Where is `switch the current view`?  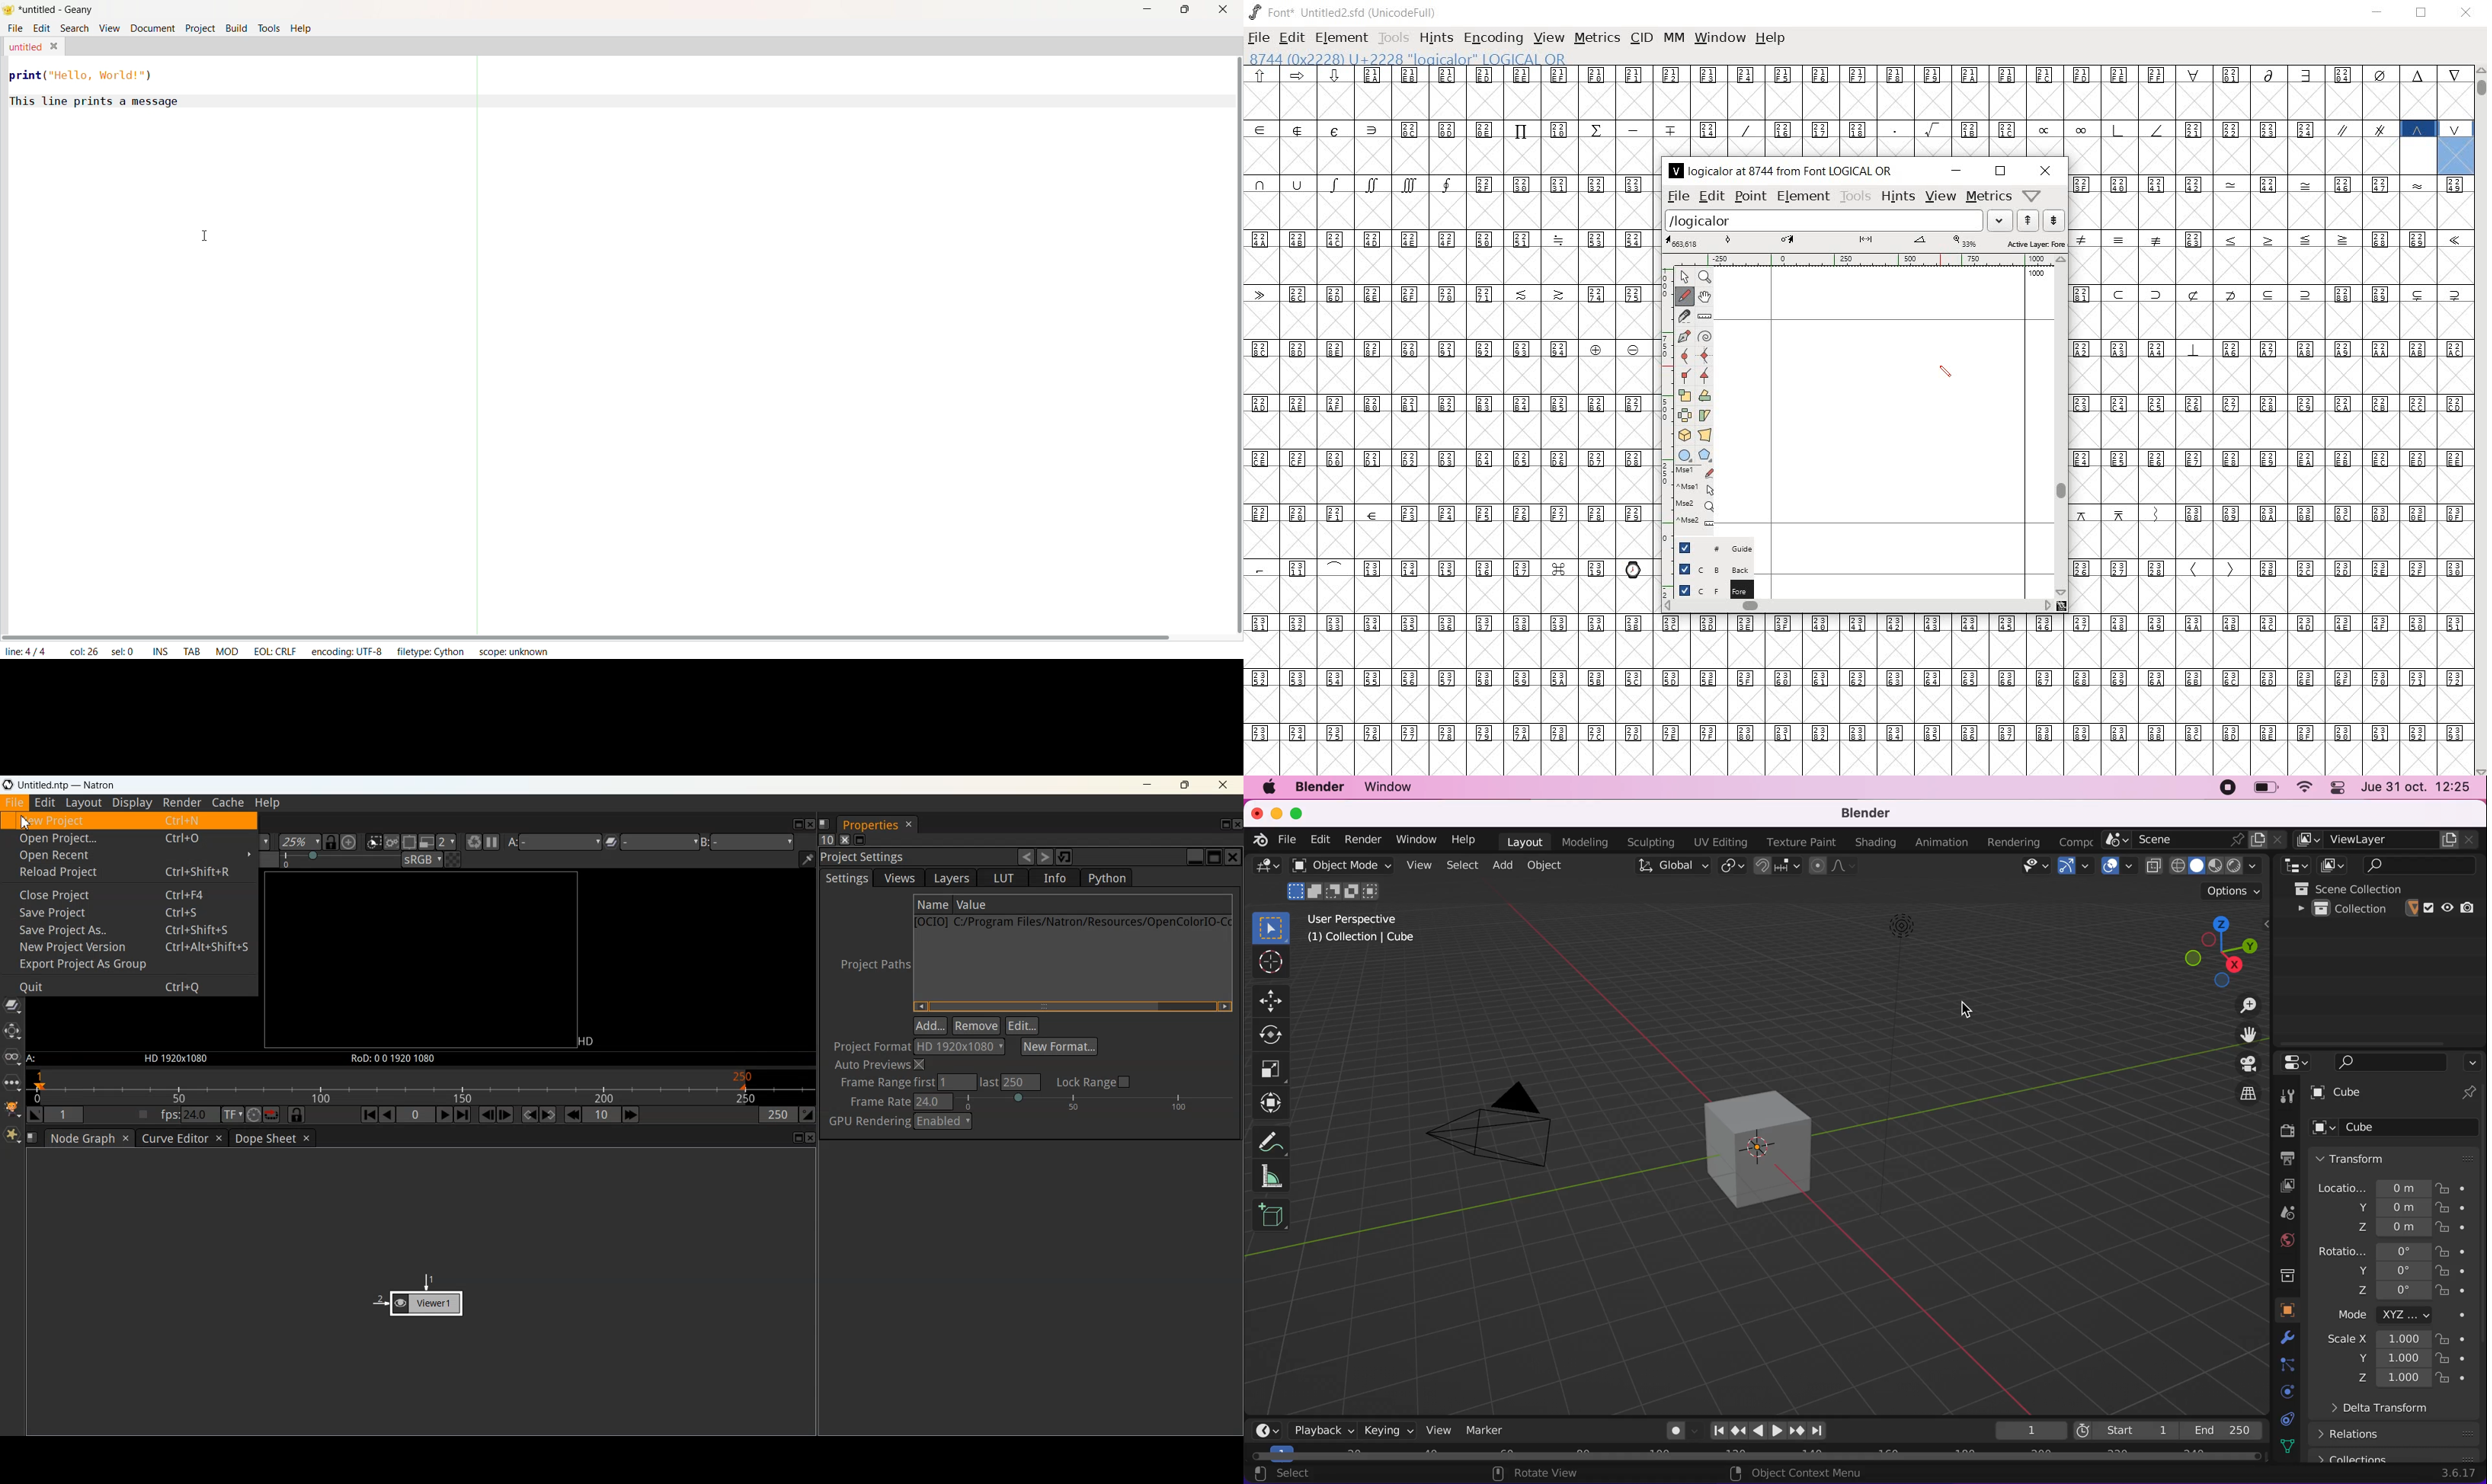
switch the current view is located at coordinates (2238, 1095).